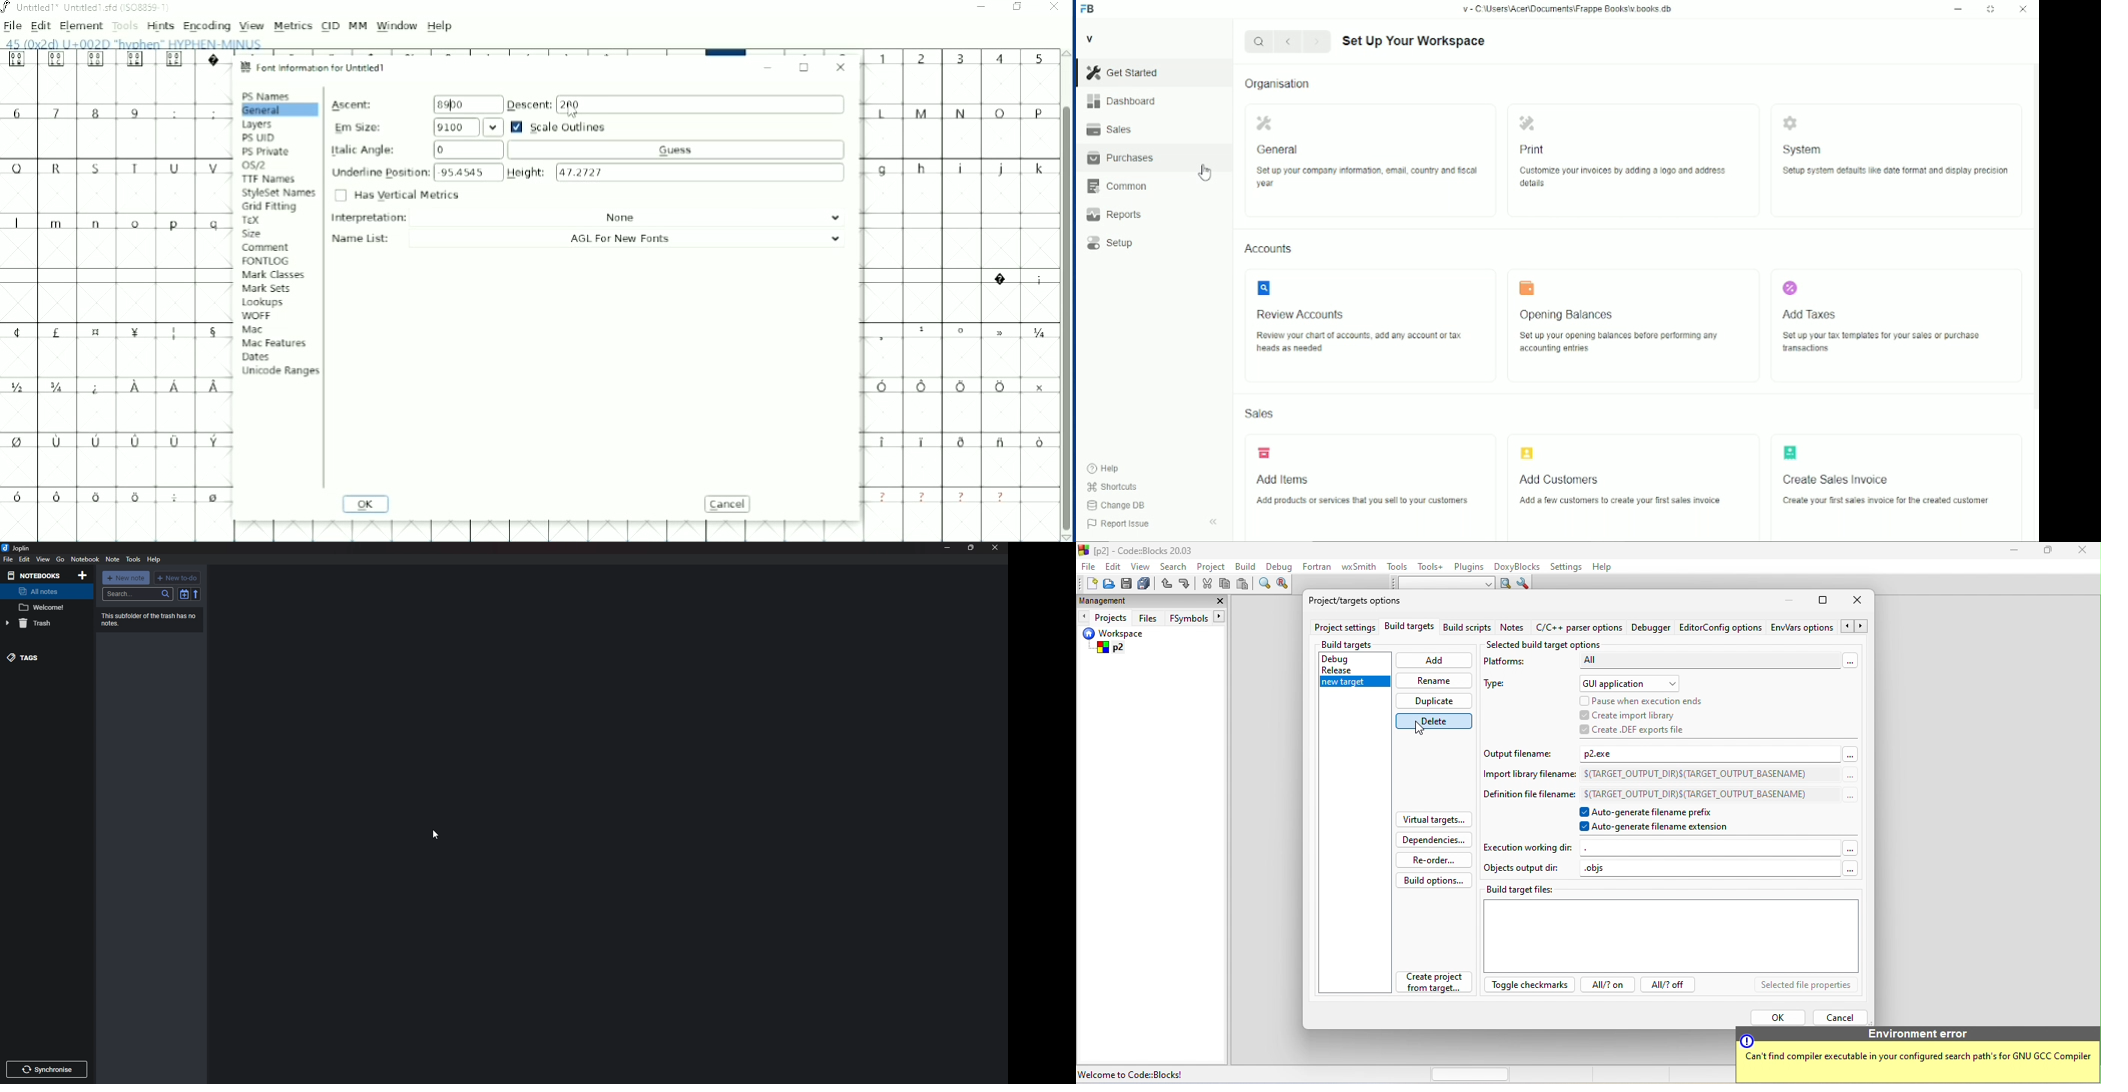 This screenshot has width=2128, height=1092. I want to click on  Setup system defaults like date format and display precision, so click(1896, 179).